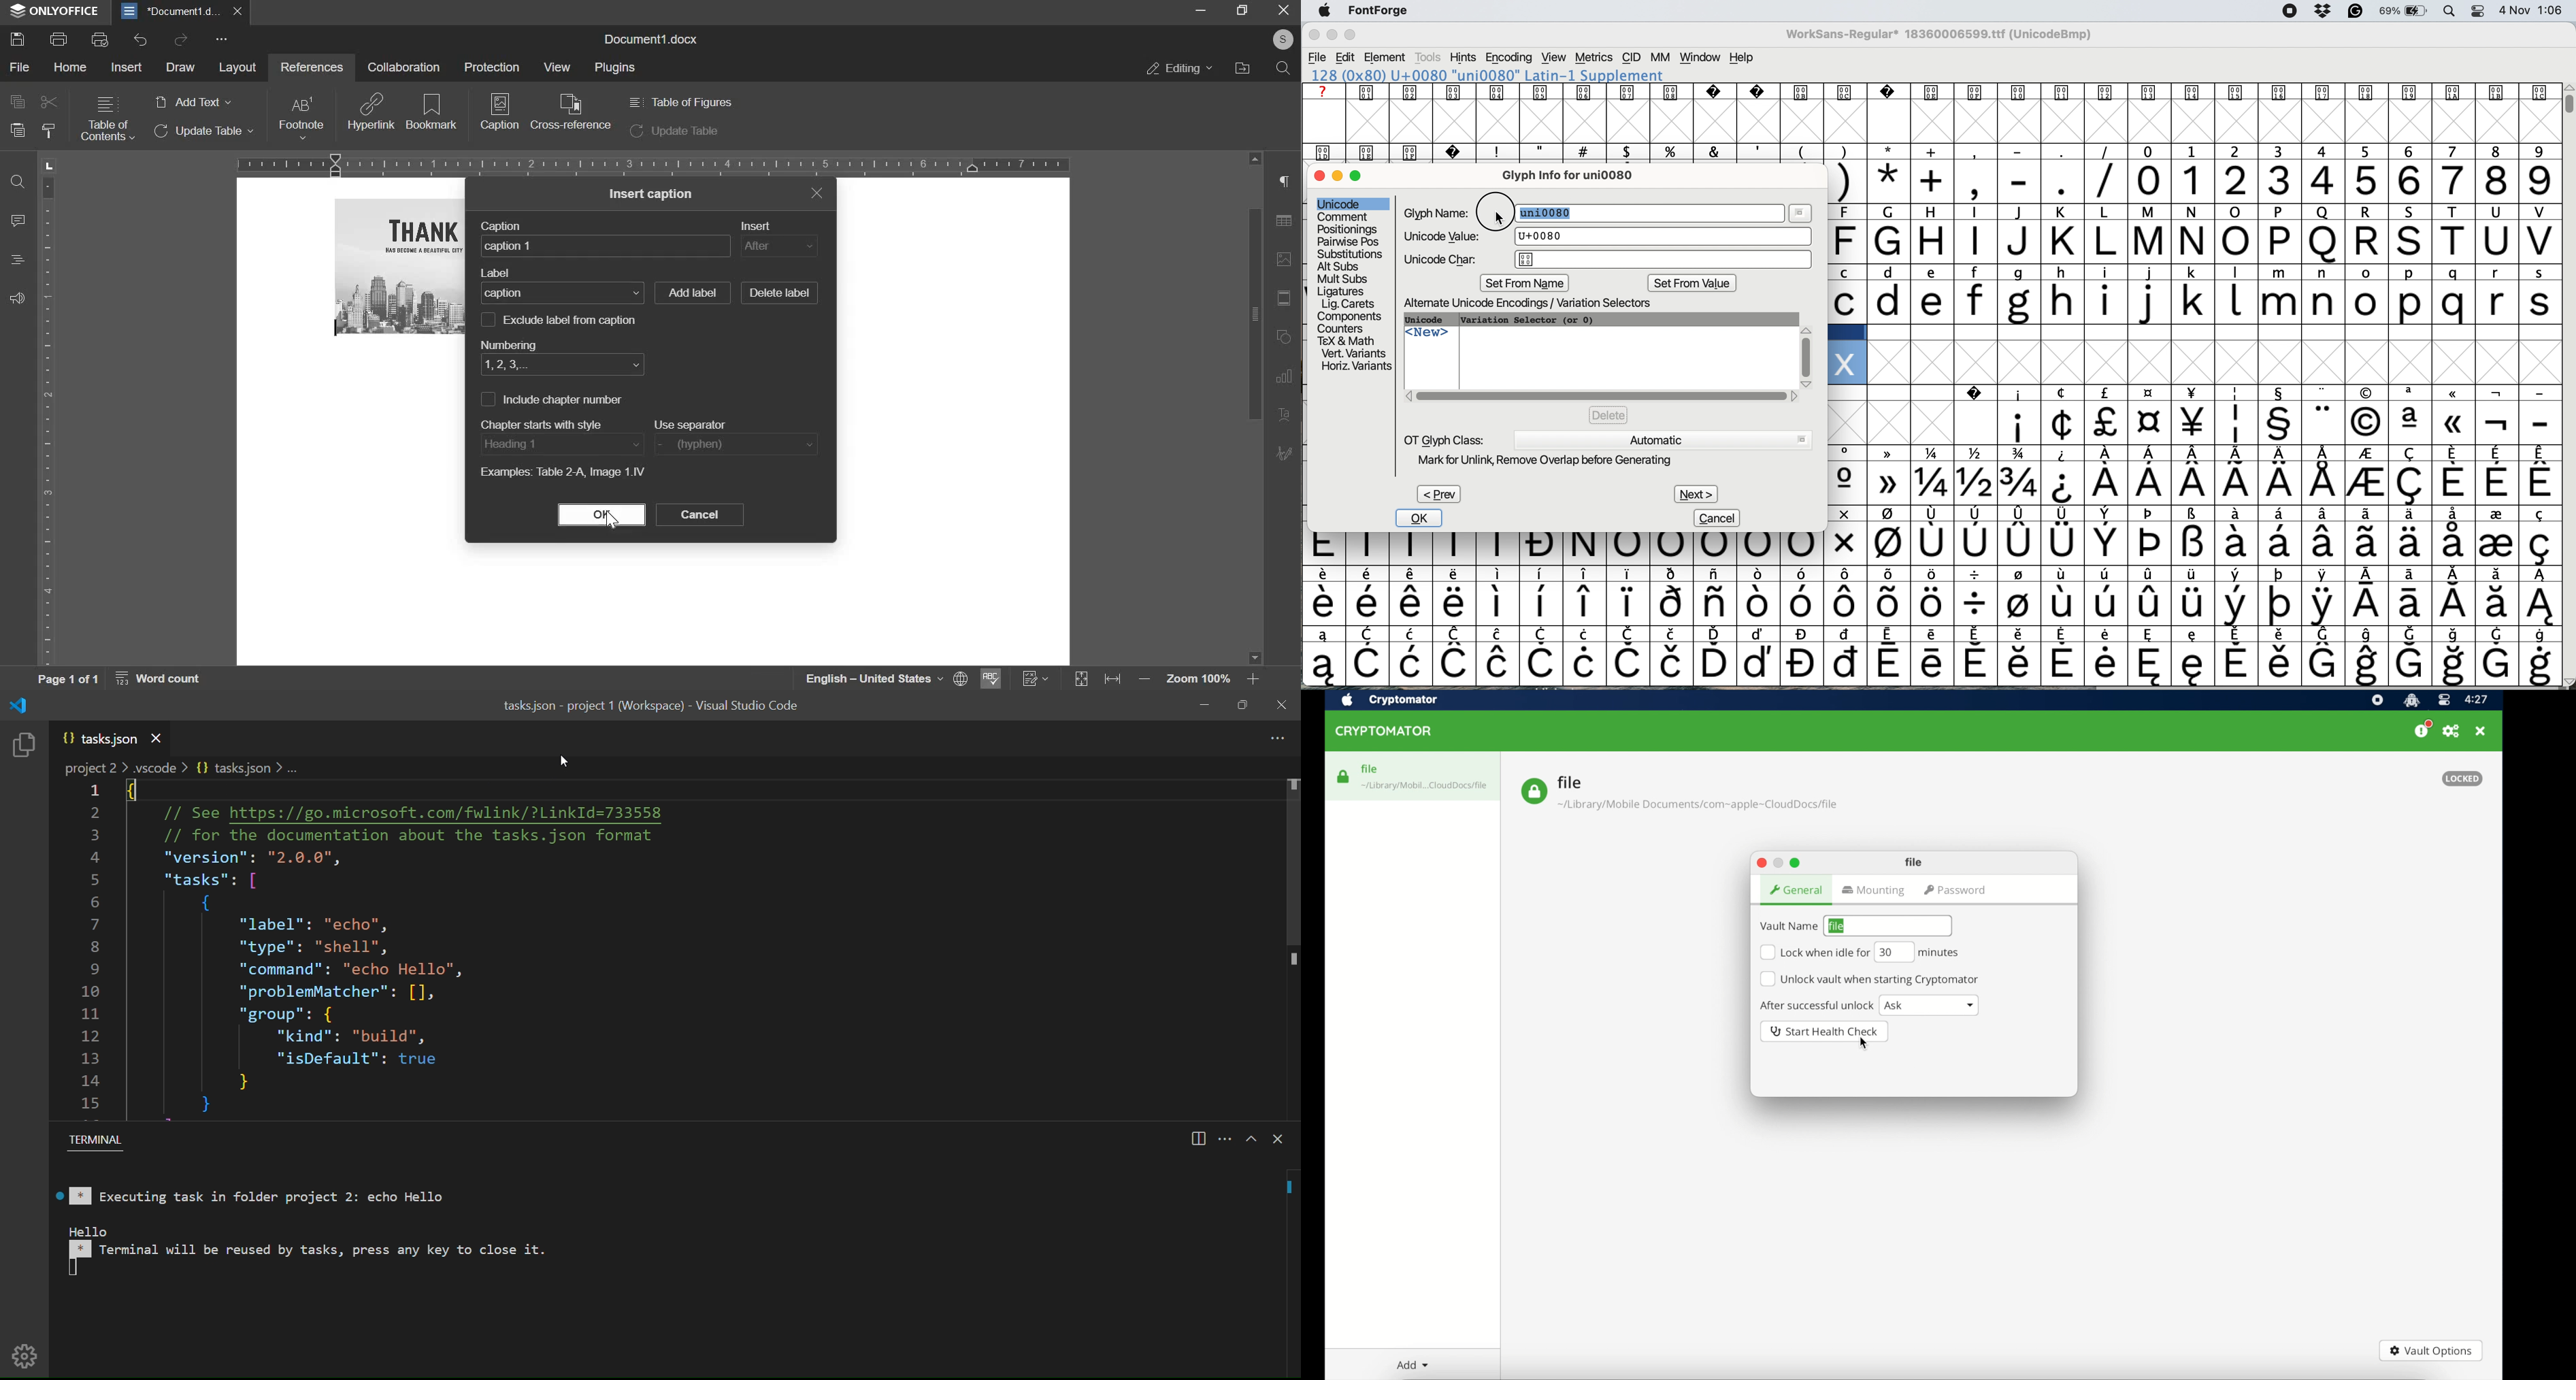 The height and width of the screenshot is (1400, 2576). What do you see at coordinates (699, 514) in the screenshot?
I see `cancel` at bounding box center [699, 514].